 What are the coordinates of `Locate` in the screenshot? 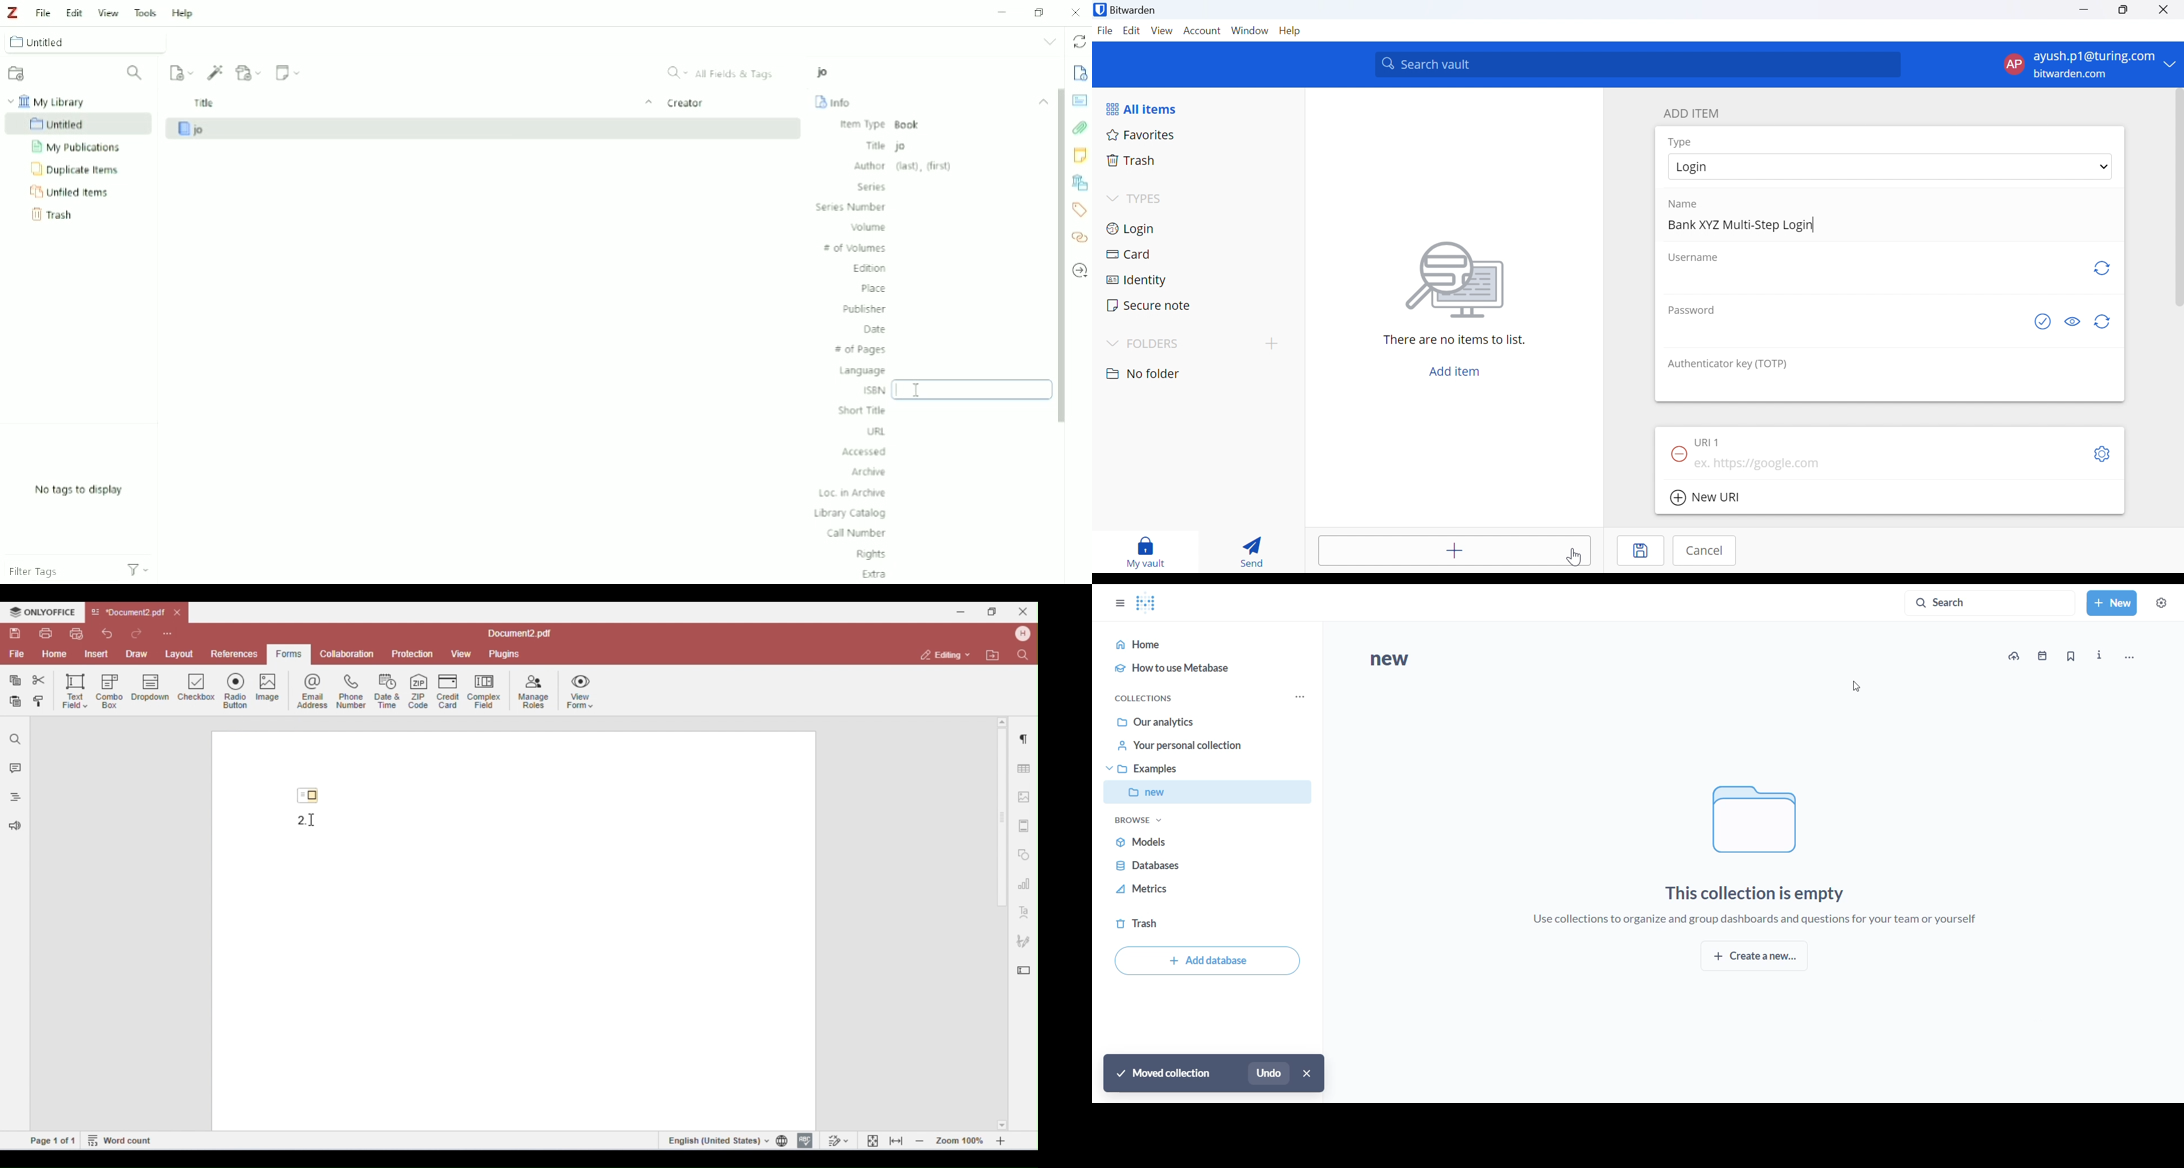 It's located at (1080, 271).